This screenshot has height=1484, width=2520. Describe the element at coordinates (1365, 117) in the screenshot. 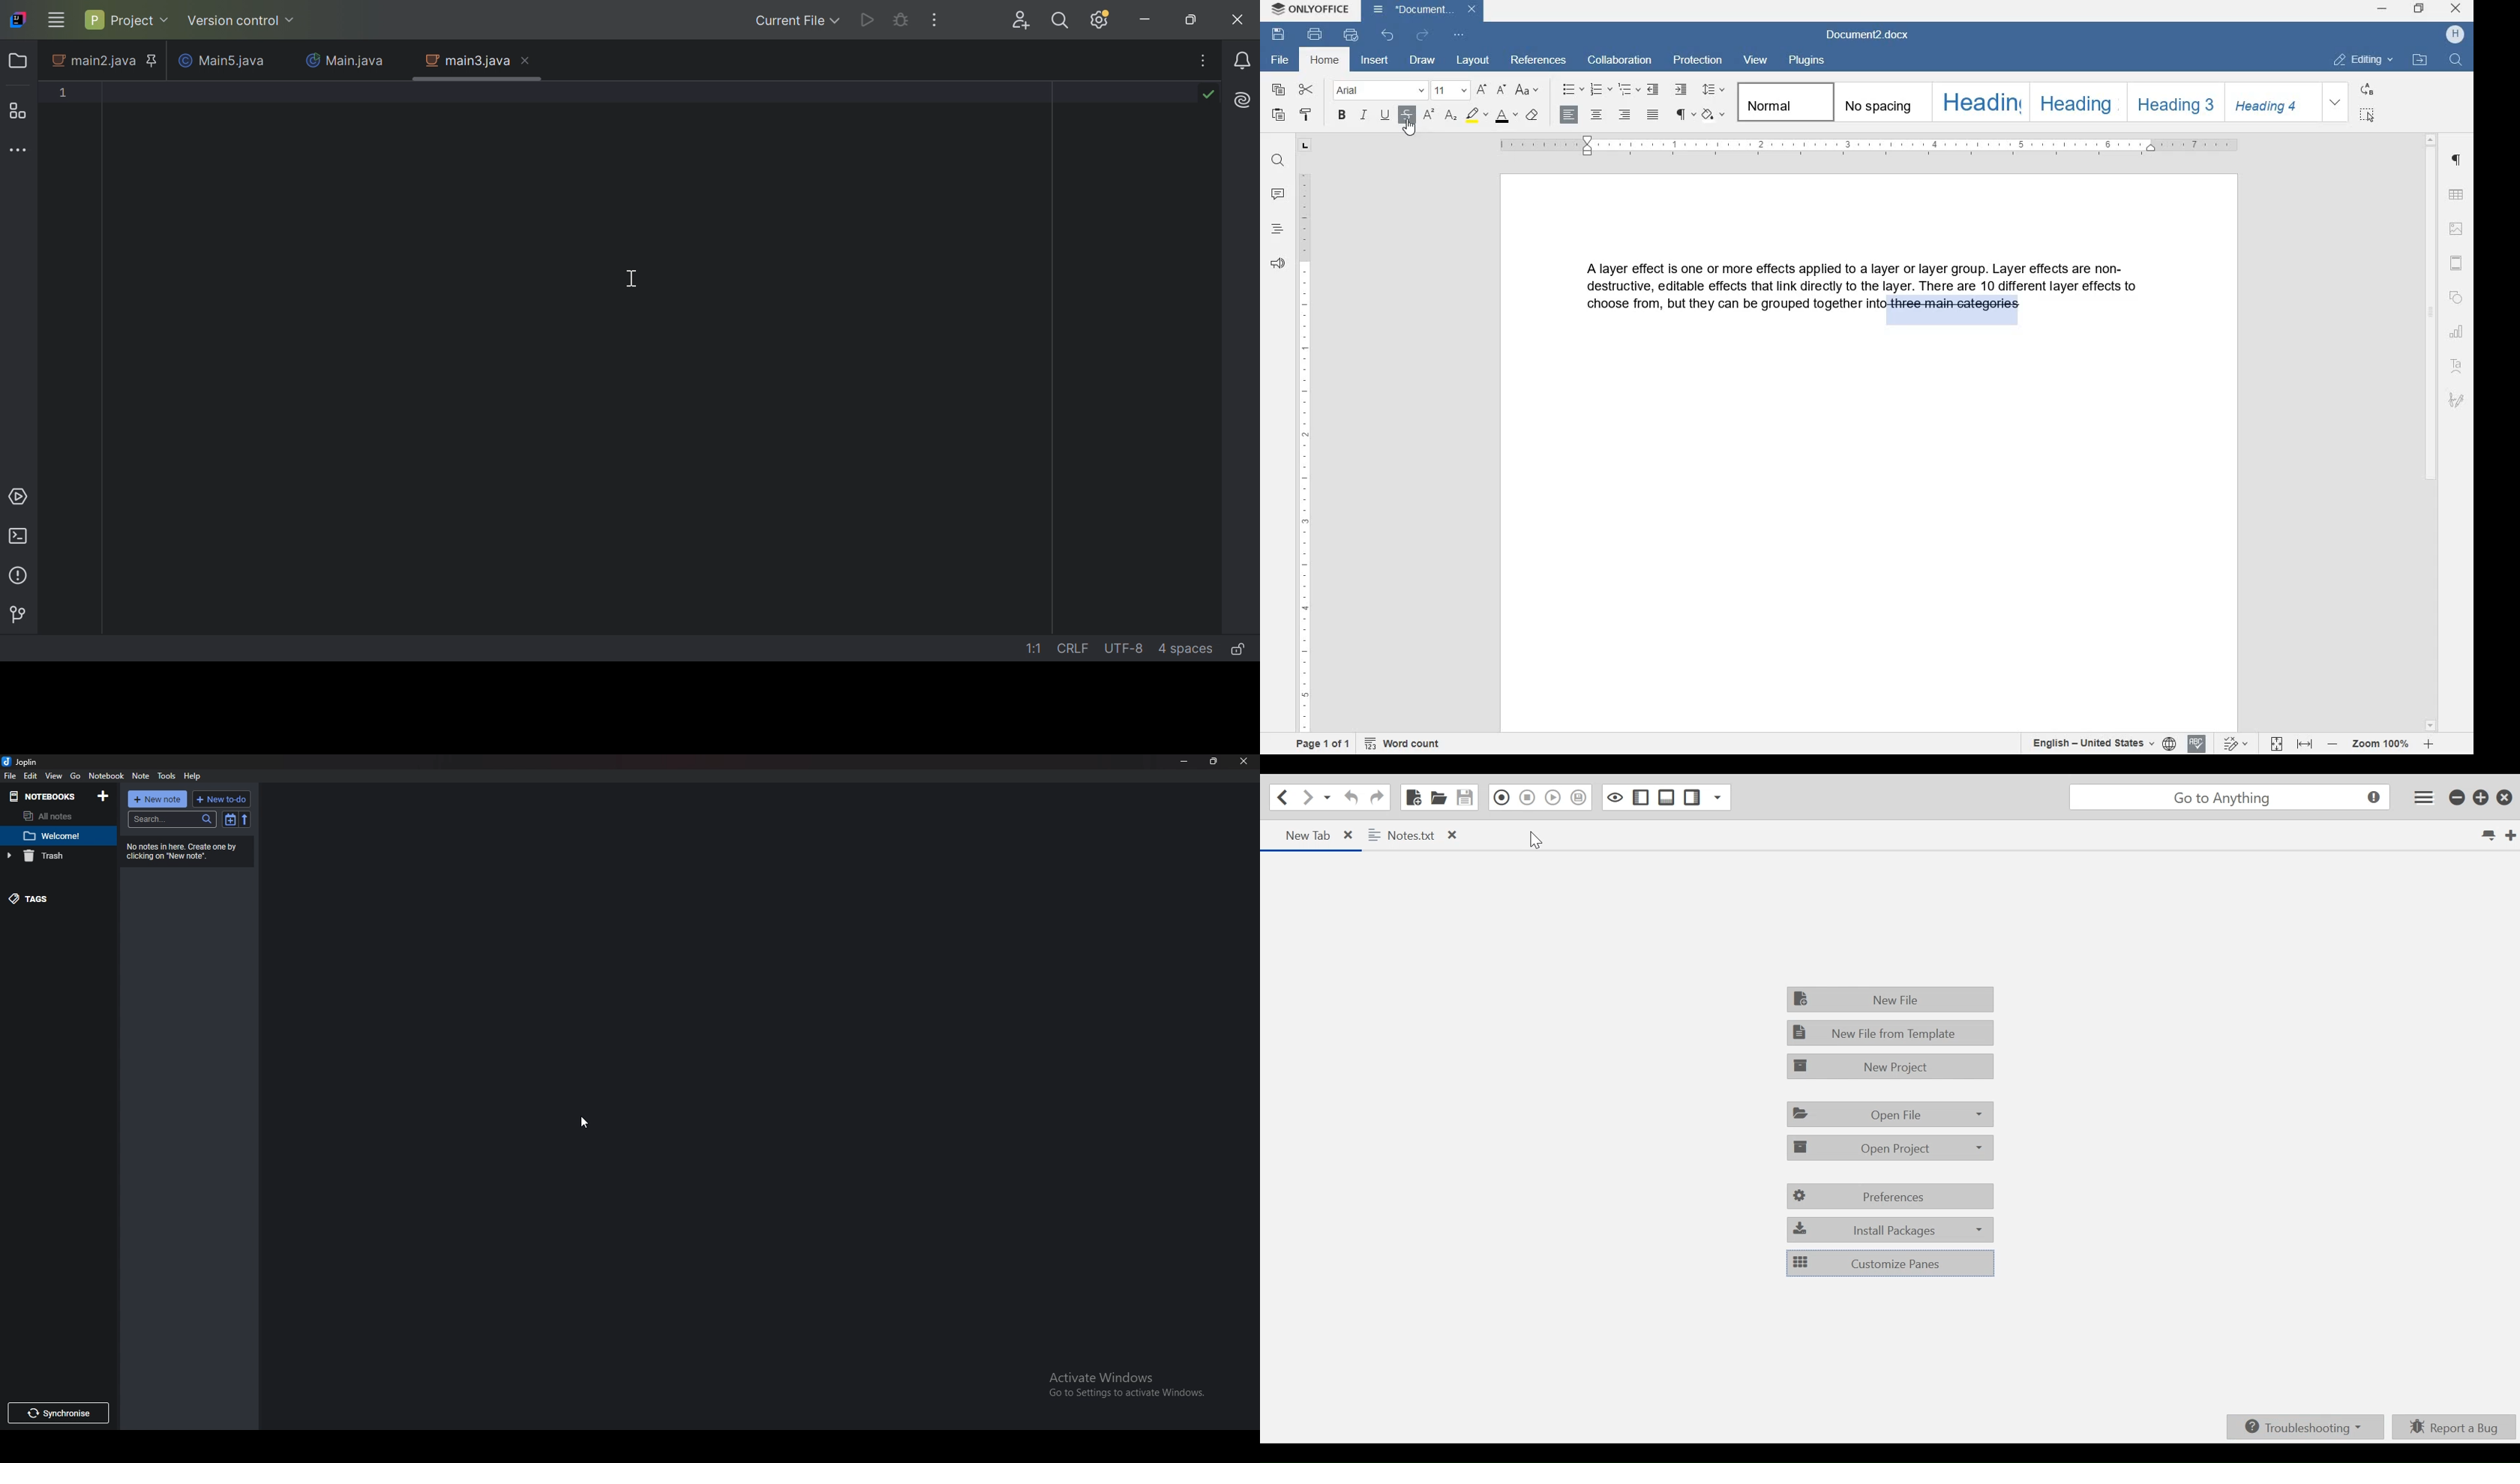

I see `italic` at that location.